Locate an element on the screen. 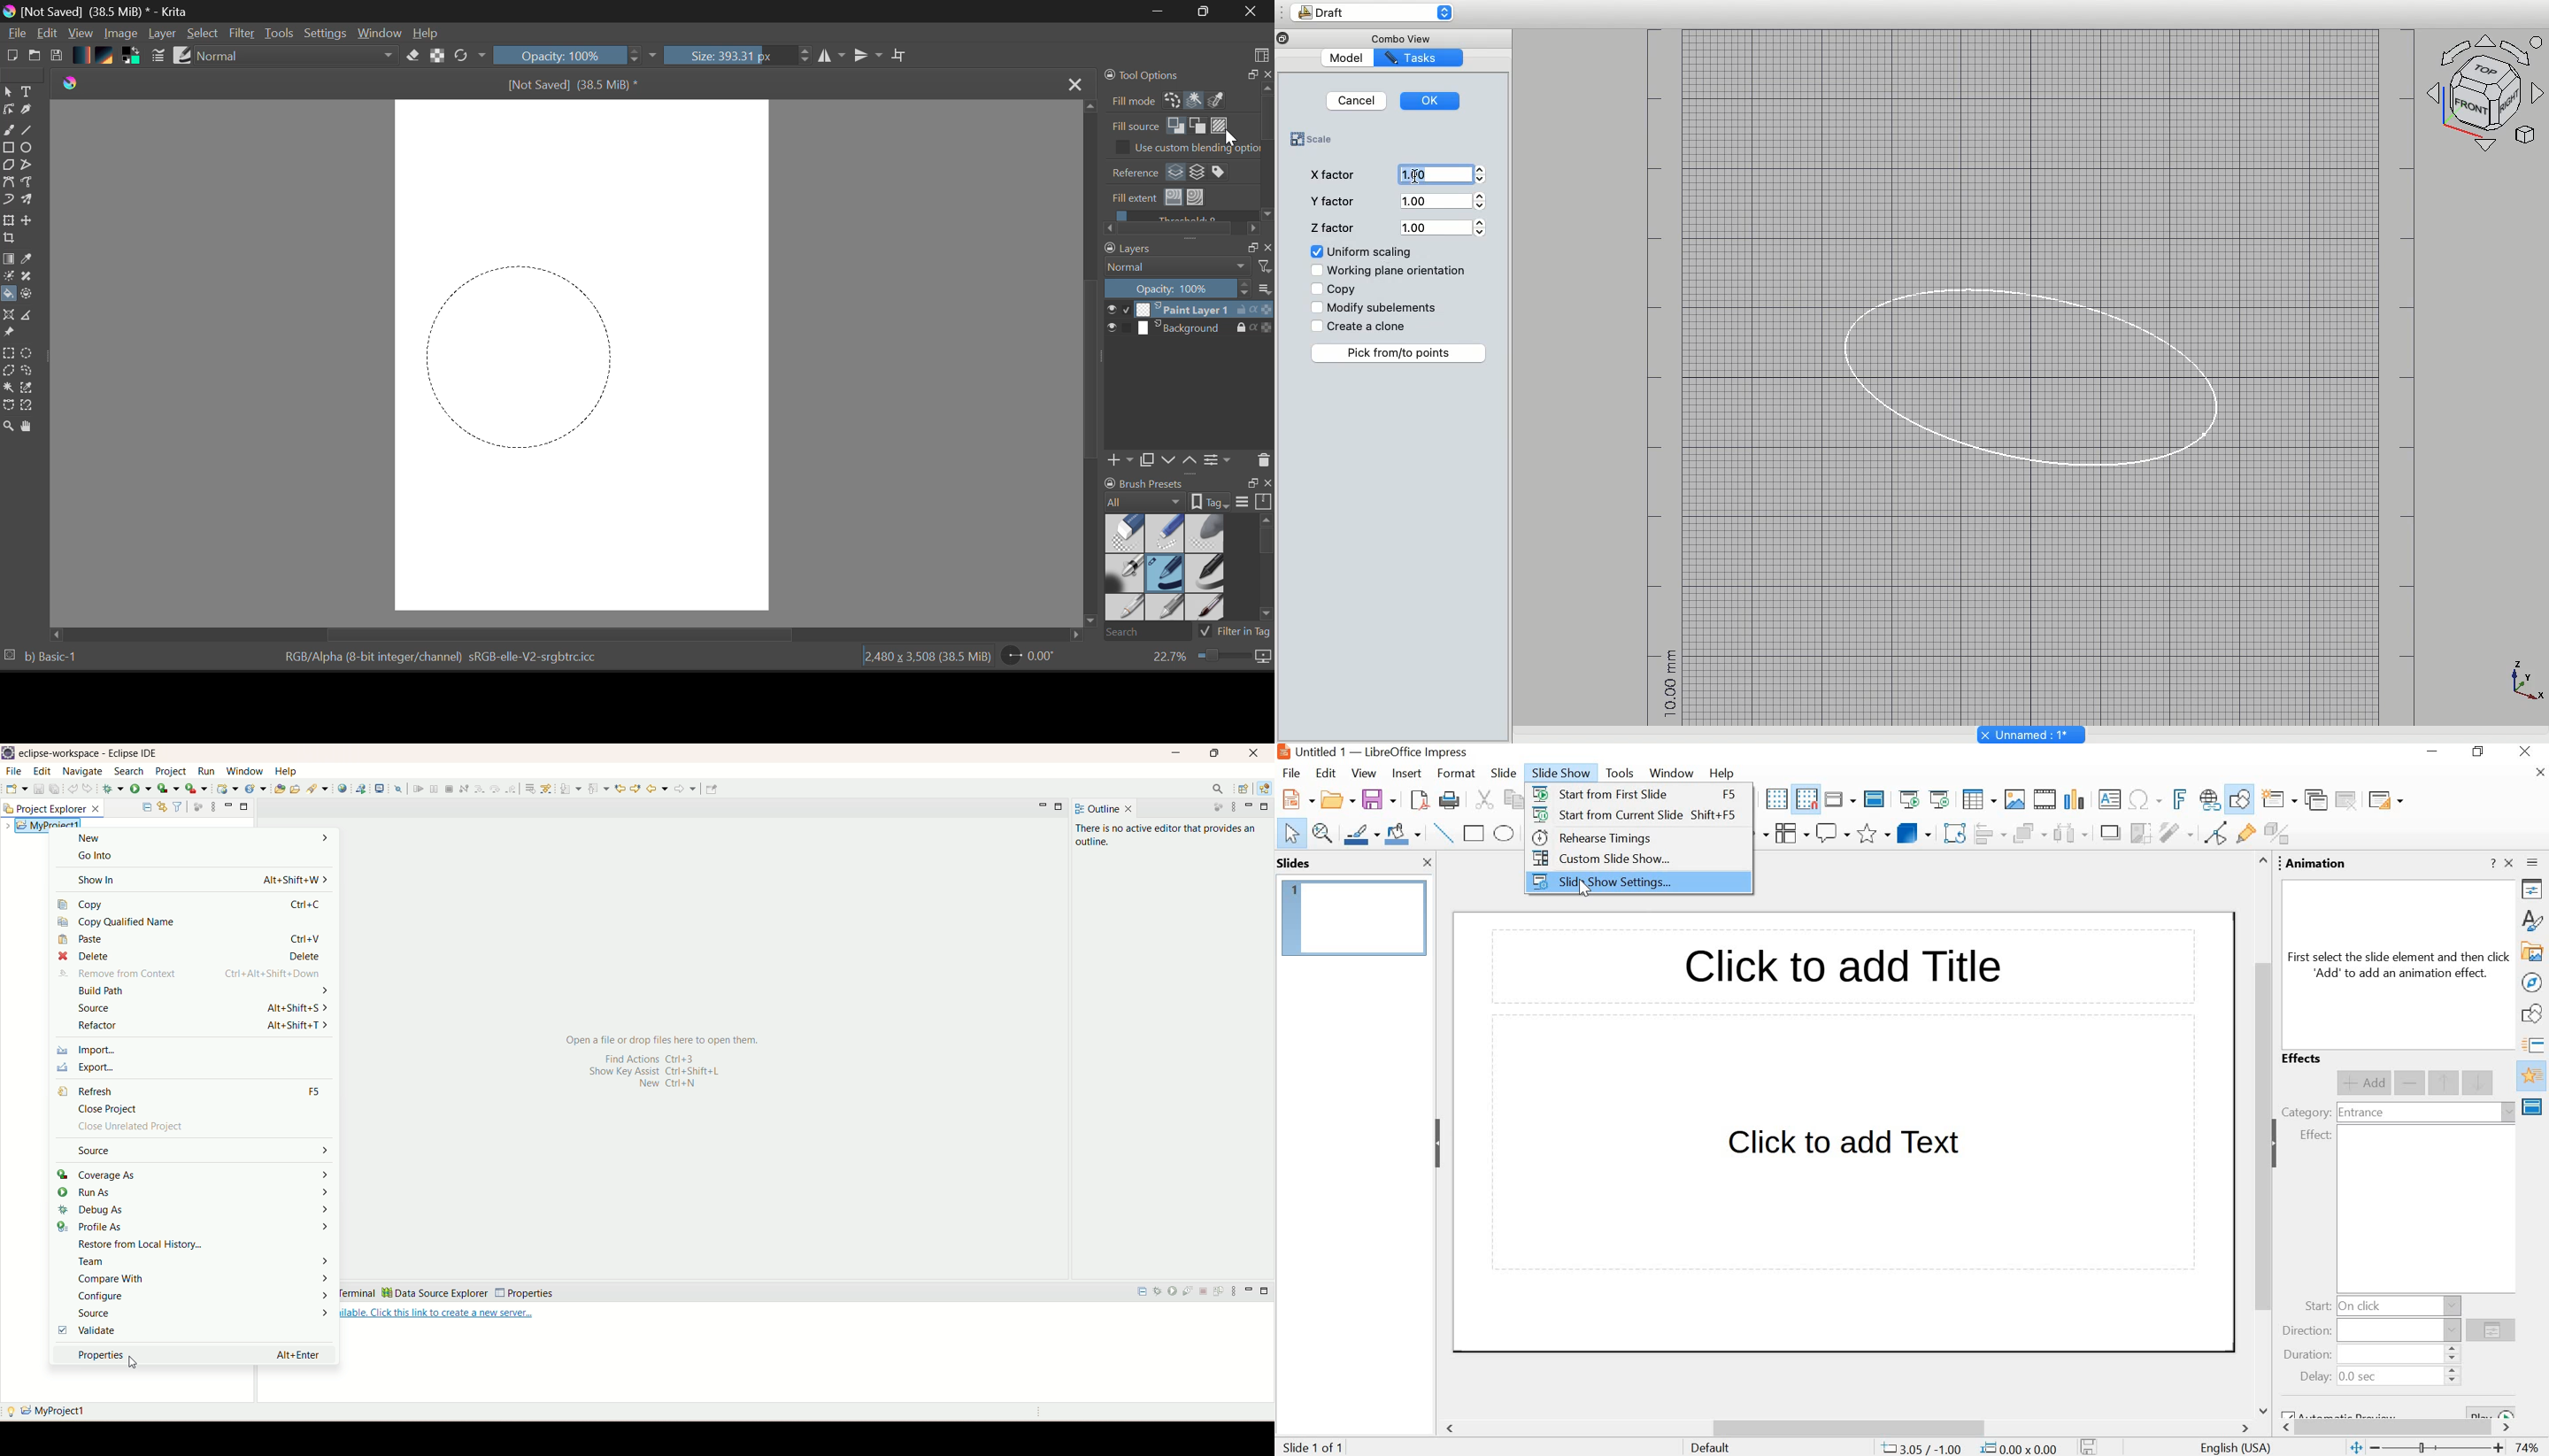 The image size is (2576, 1456). Window Title is located at coordinates (99, 11).